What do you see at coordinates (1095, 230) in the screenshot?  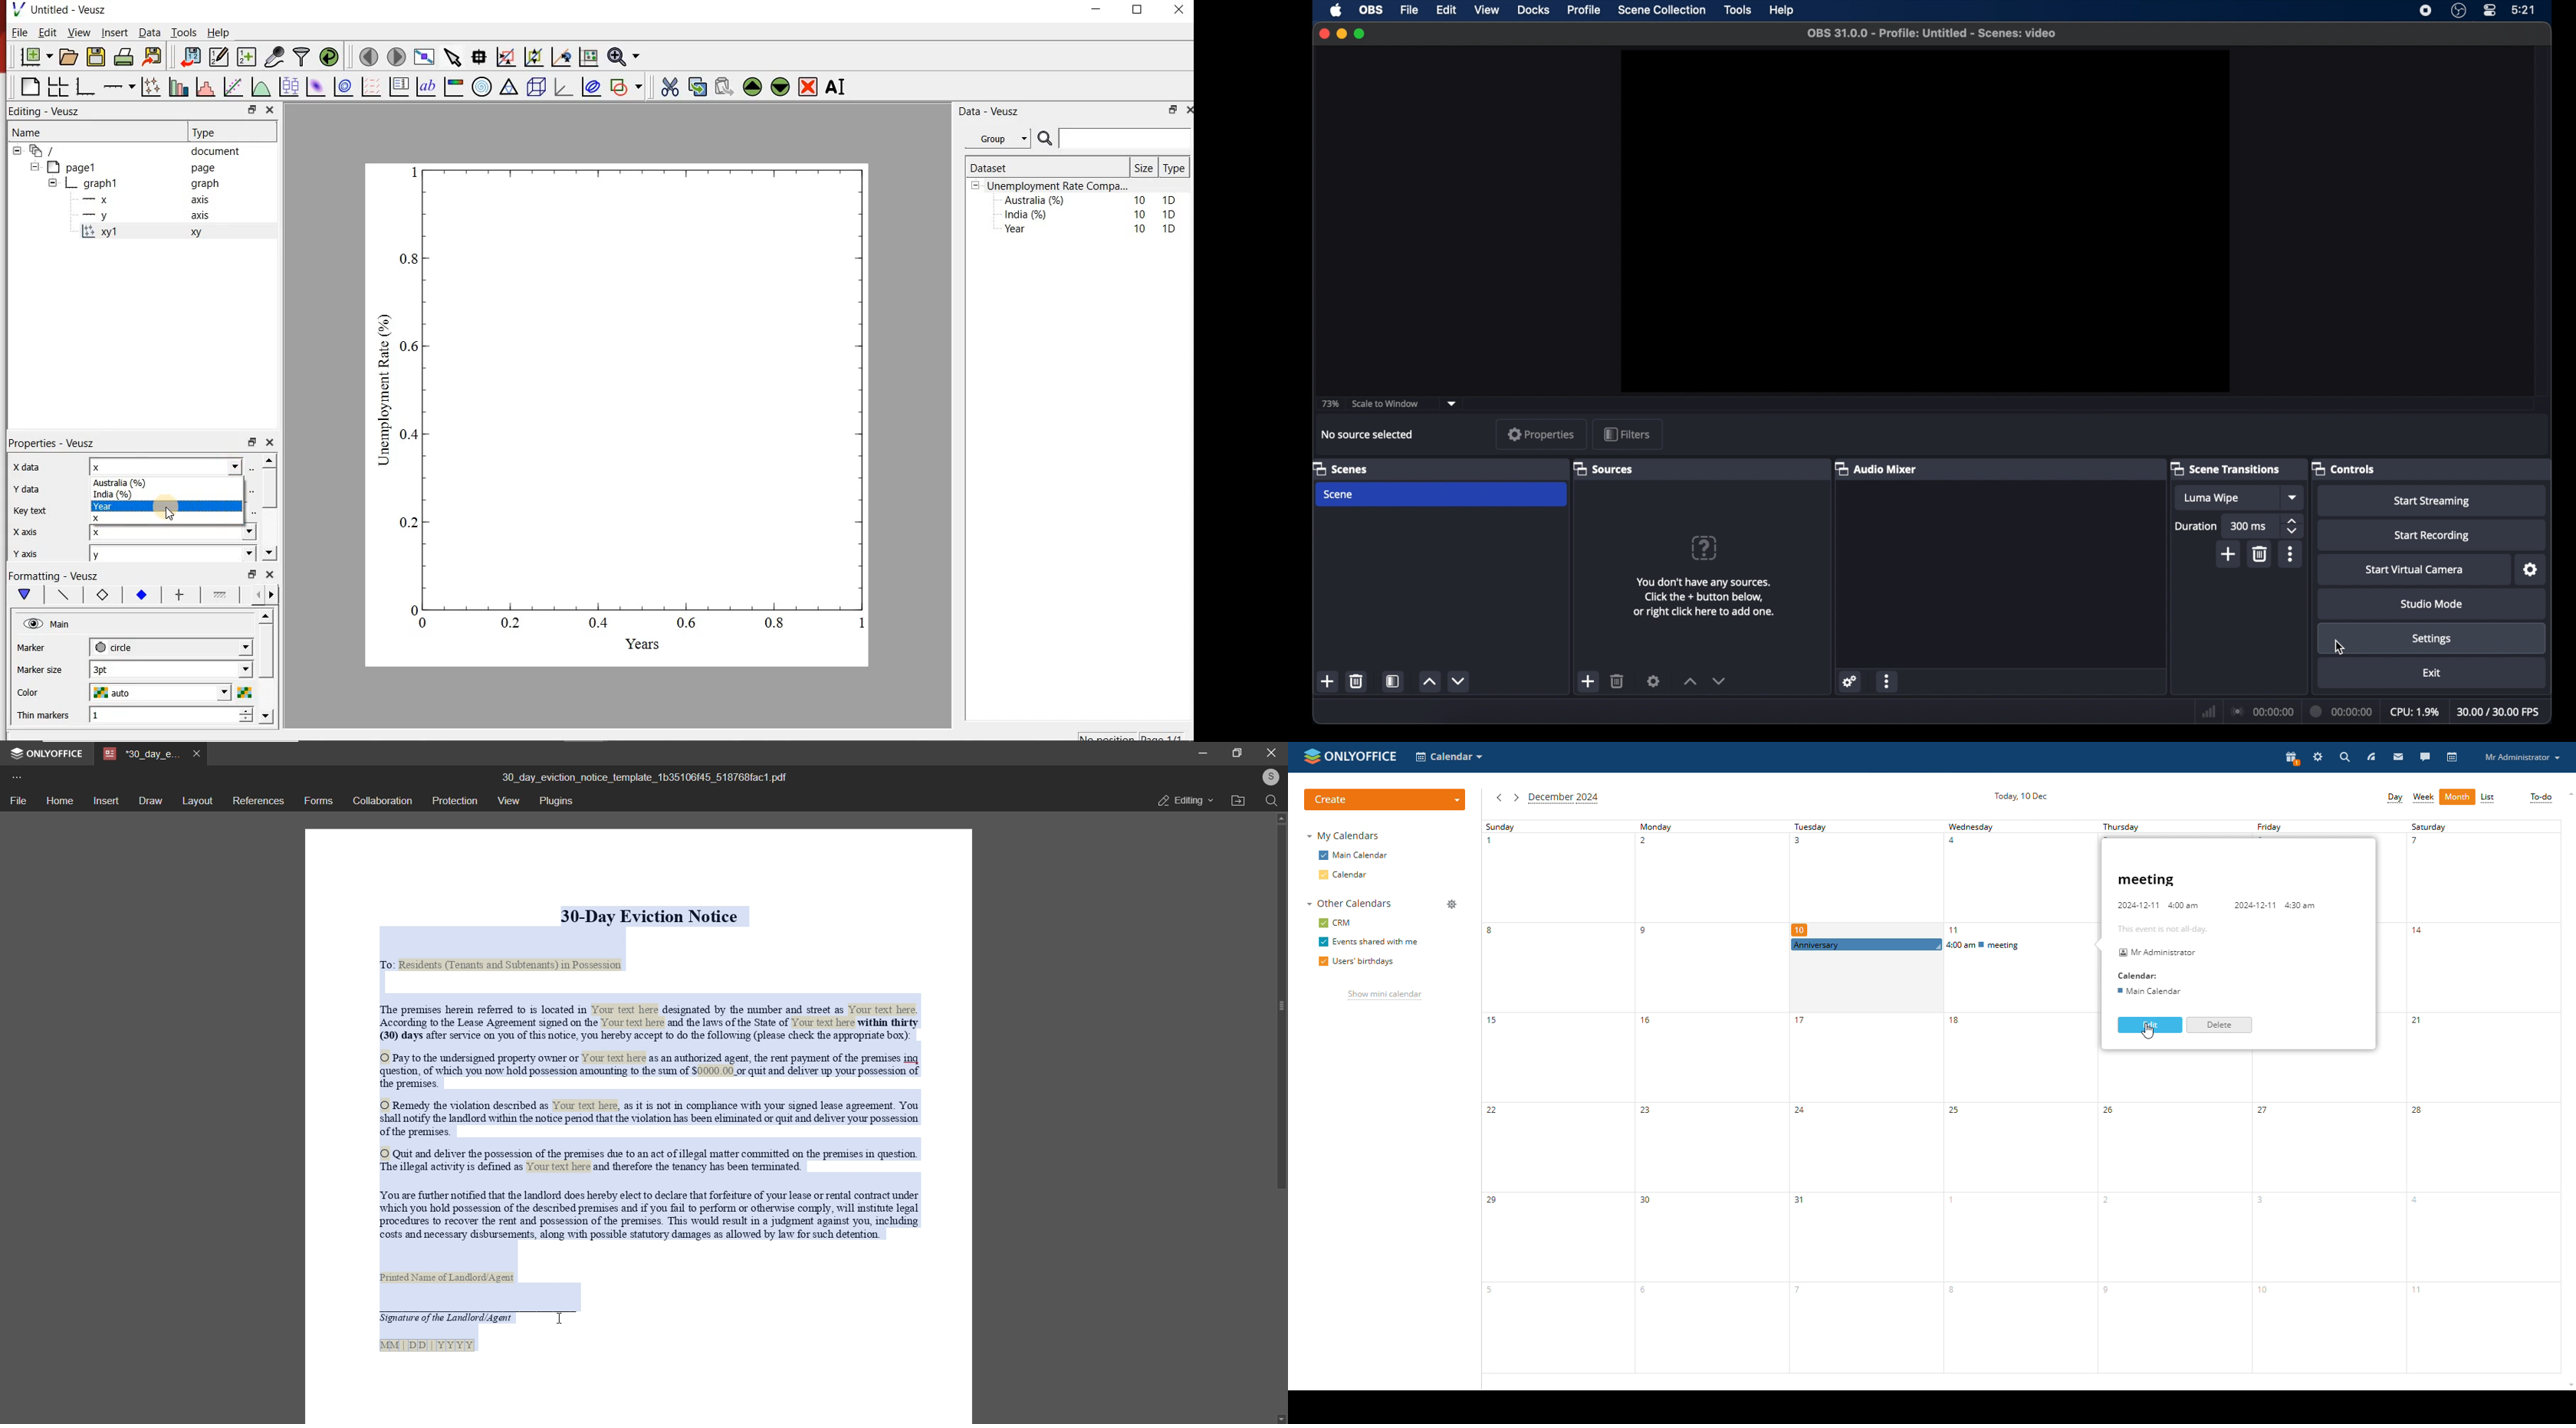 I see `Year 10 1D` at bounding box center [1095, 230].